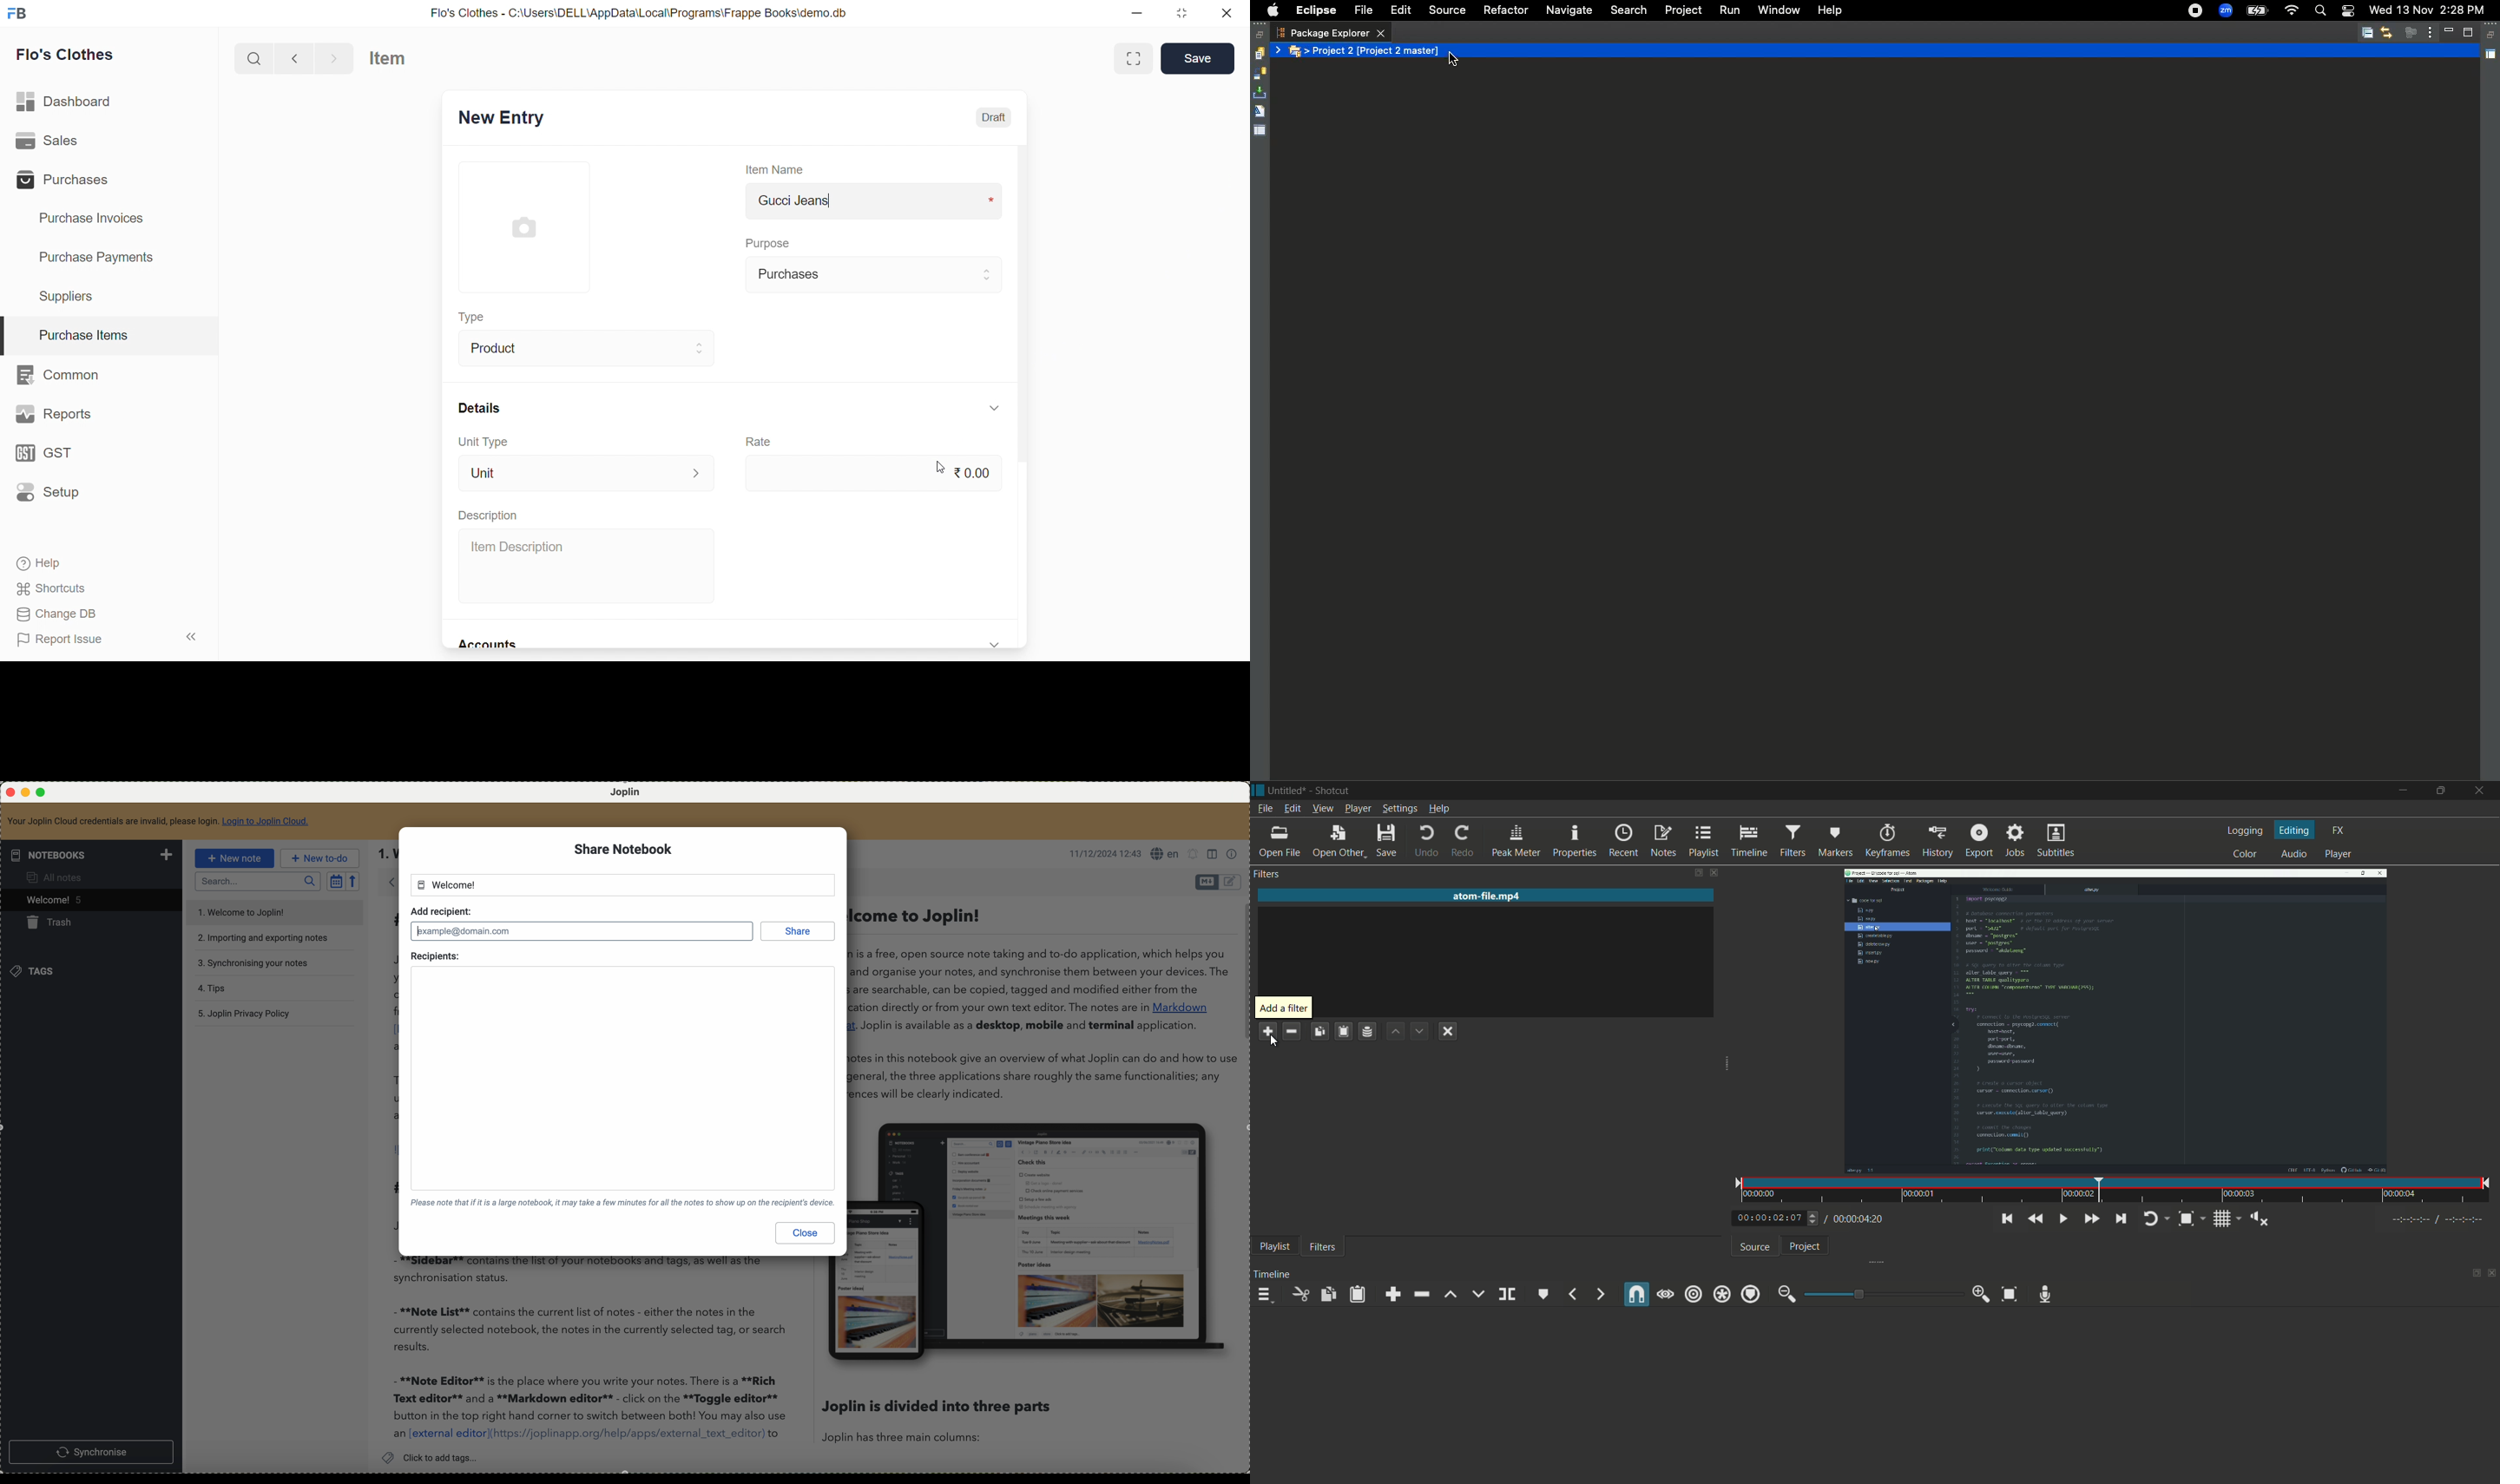 The height and width of the screenshot is (1484, 2520). I want to click on search bar, so click(257, 882).